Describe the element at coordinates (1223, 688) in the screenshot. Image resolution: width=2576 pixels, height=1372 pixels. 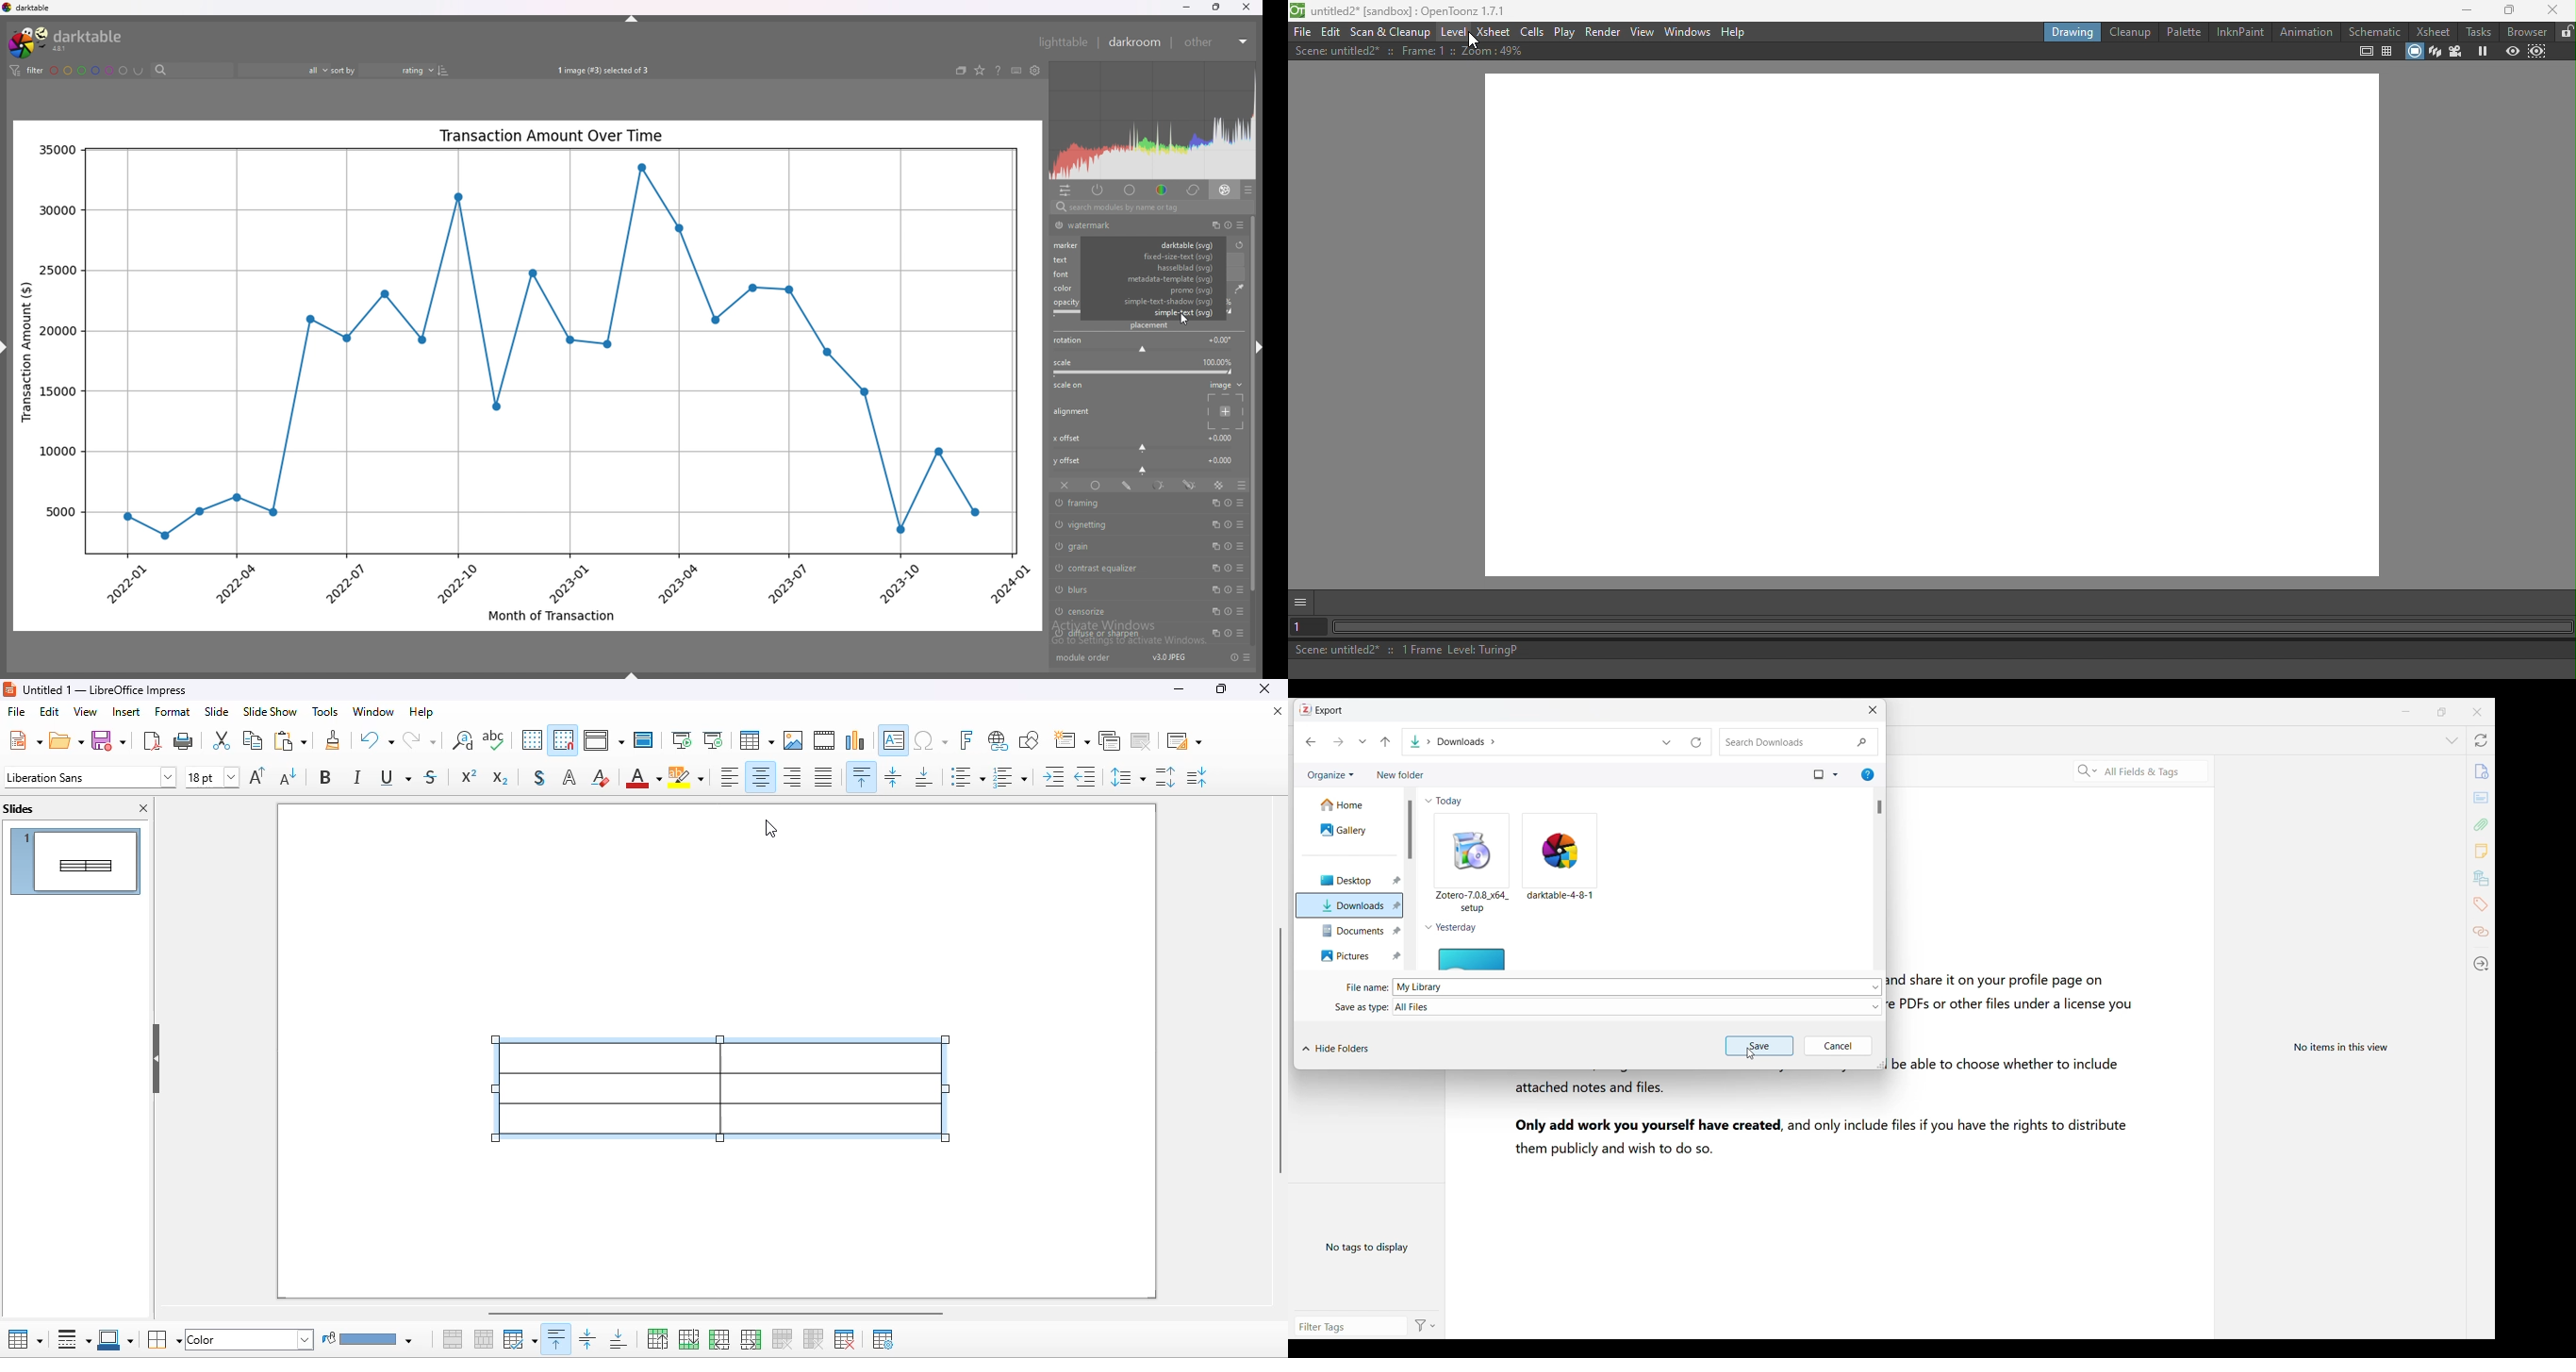
I see `maximize` at that location.